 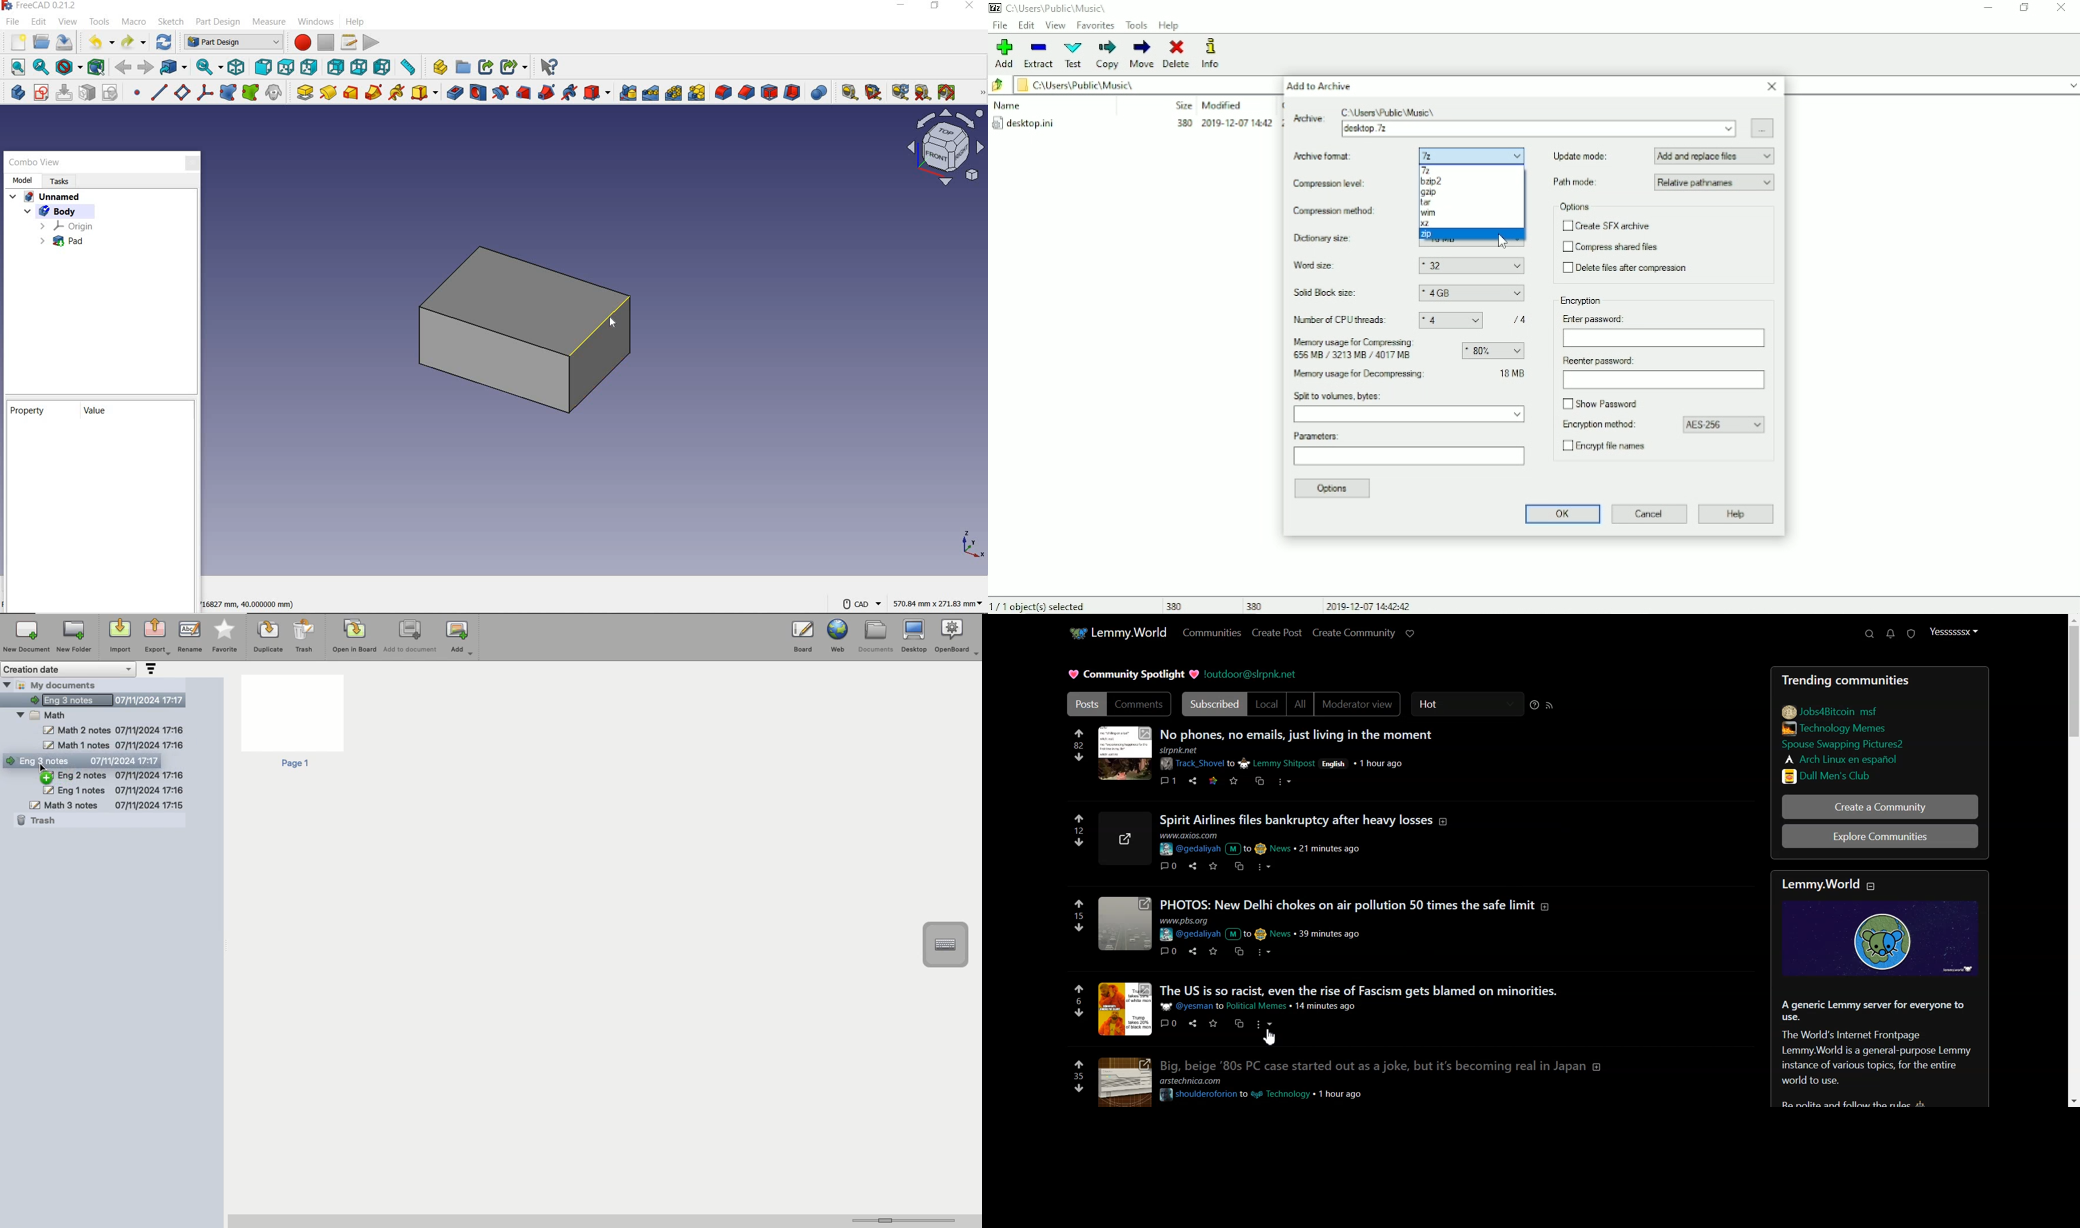 What do you see at coordinates (15, 42) in the screenshot?
I see `new` at bounding box center [15, 42].